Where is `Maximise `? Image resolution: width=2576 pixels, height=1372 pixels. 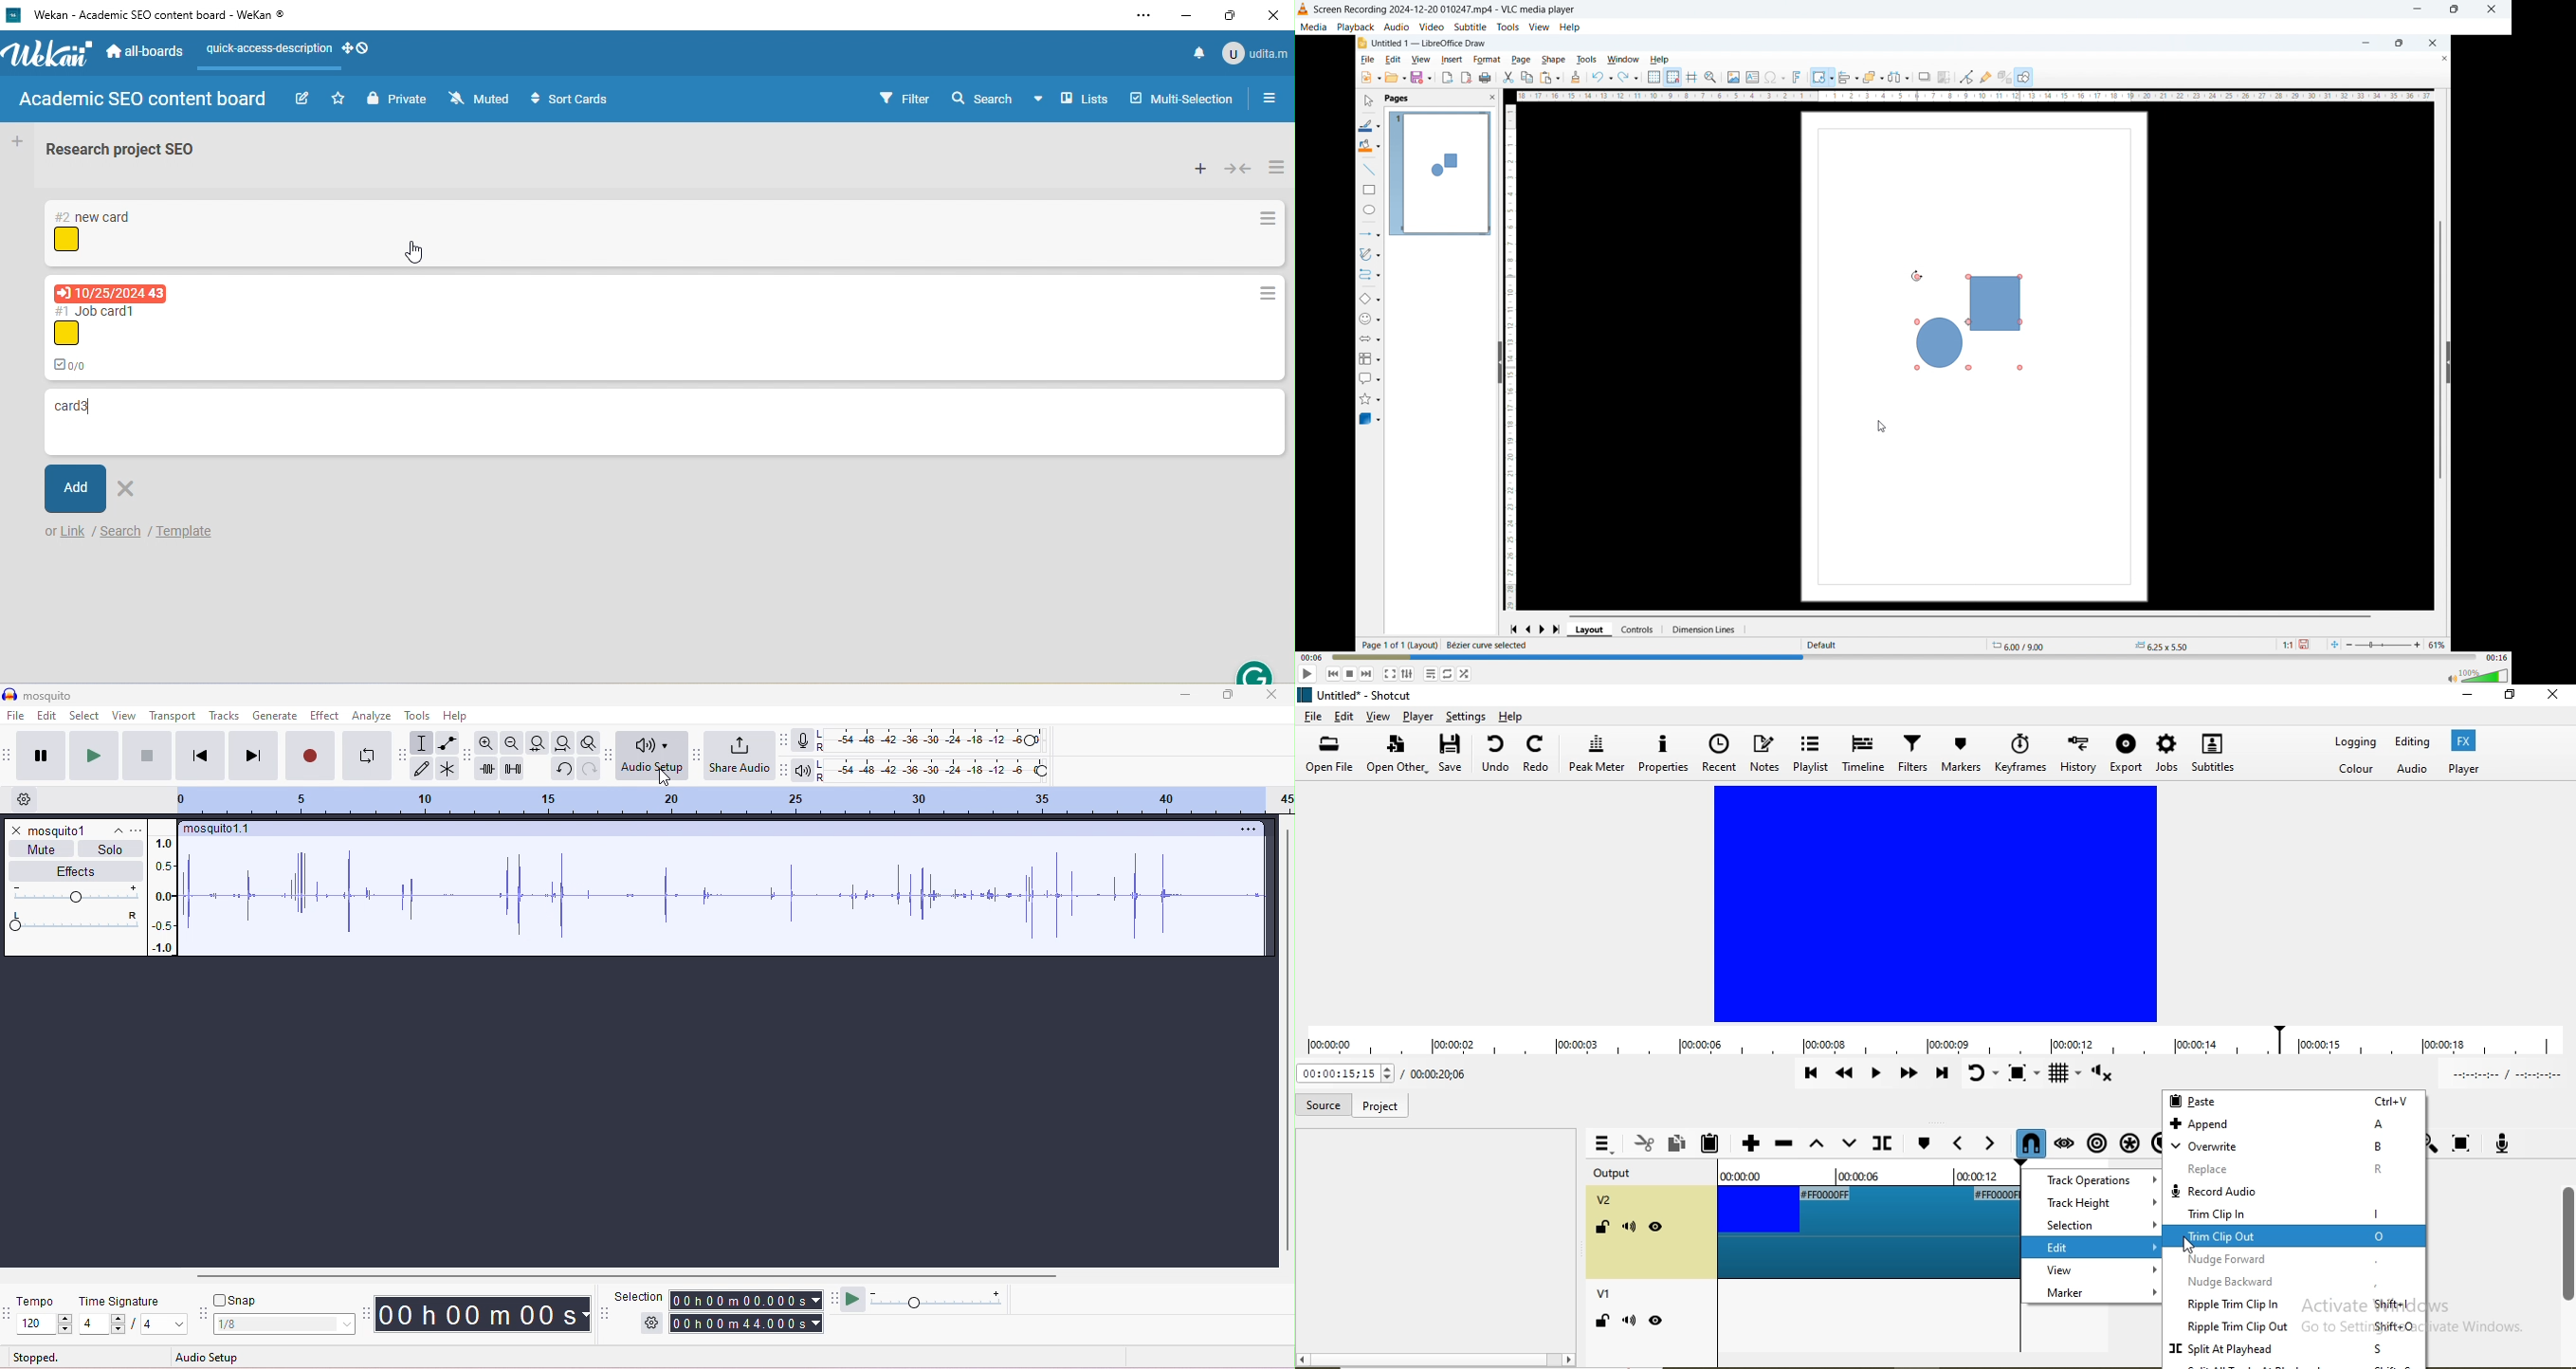 Maximise  is located at coordinates (2454, 10).